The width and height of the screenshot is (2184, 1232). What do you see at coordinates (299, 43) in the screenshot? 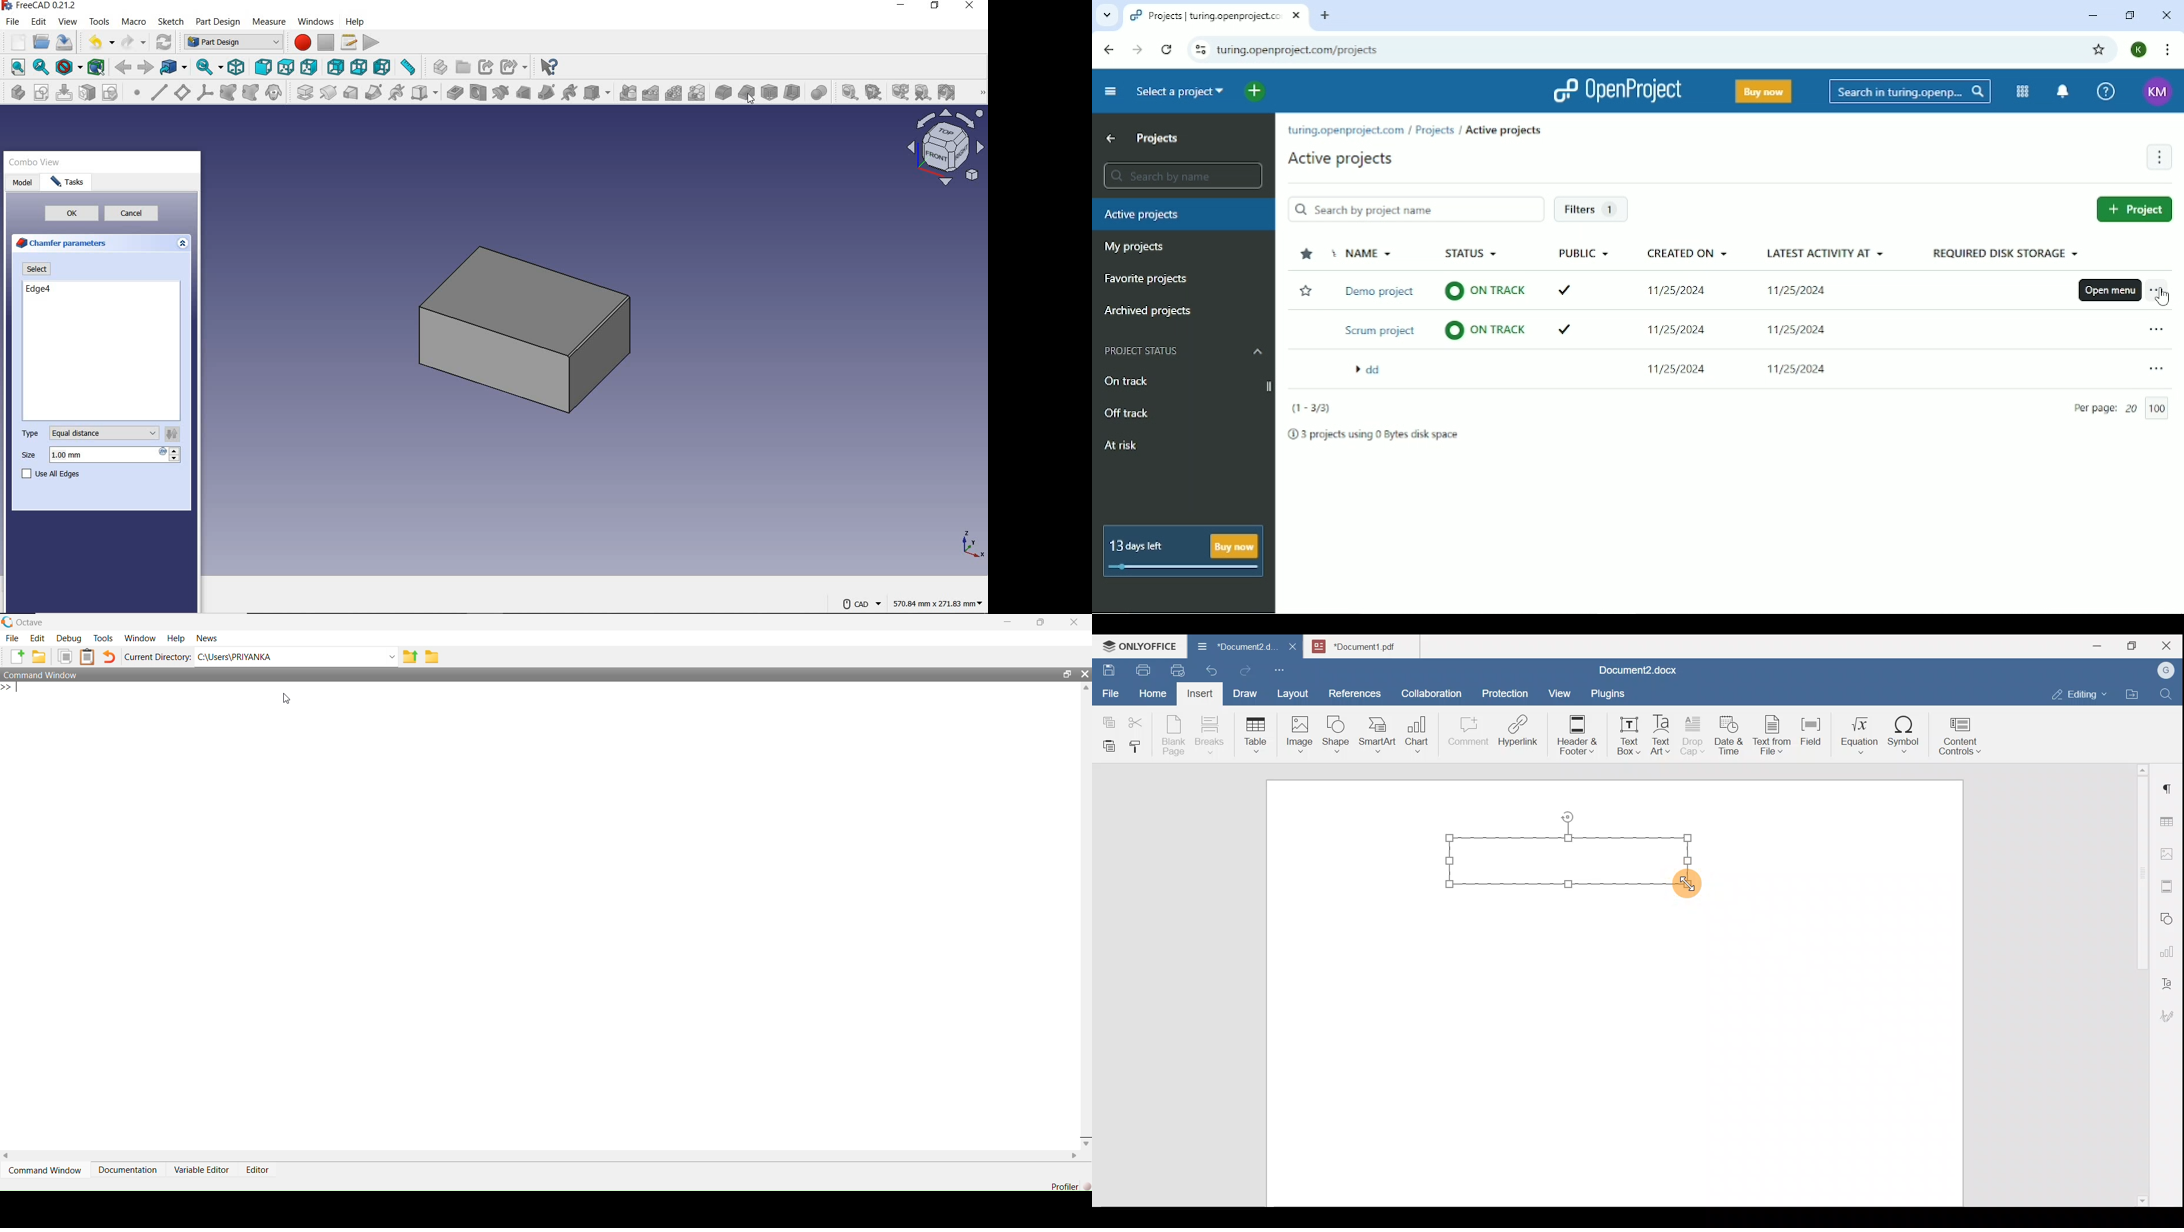
I see `macro recording` at bounding box center [299, 43].